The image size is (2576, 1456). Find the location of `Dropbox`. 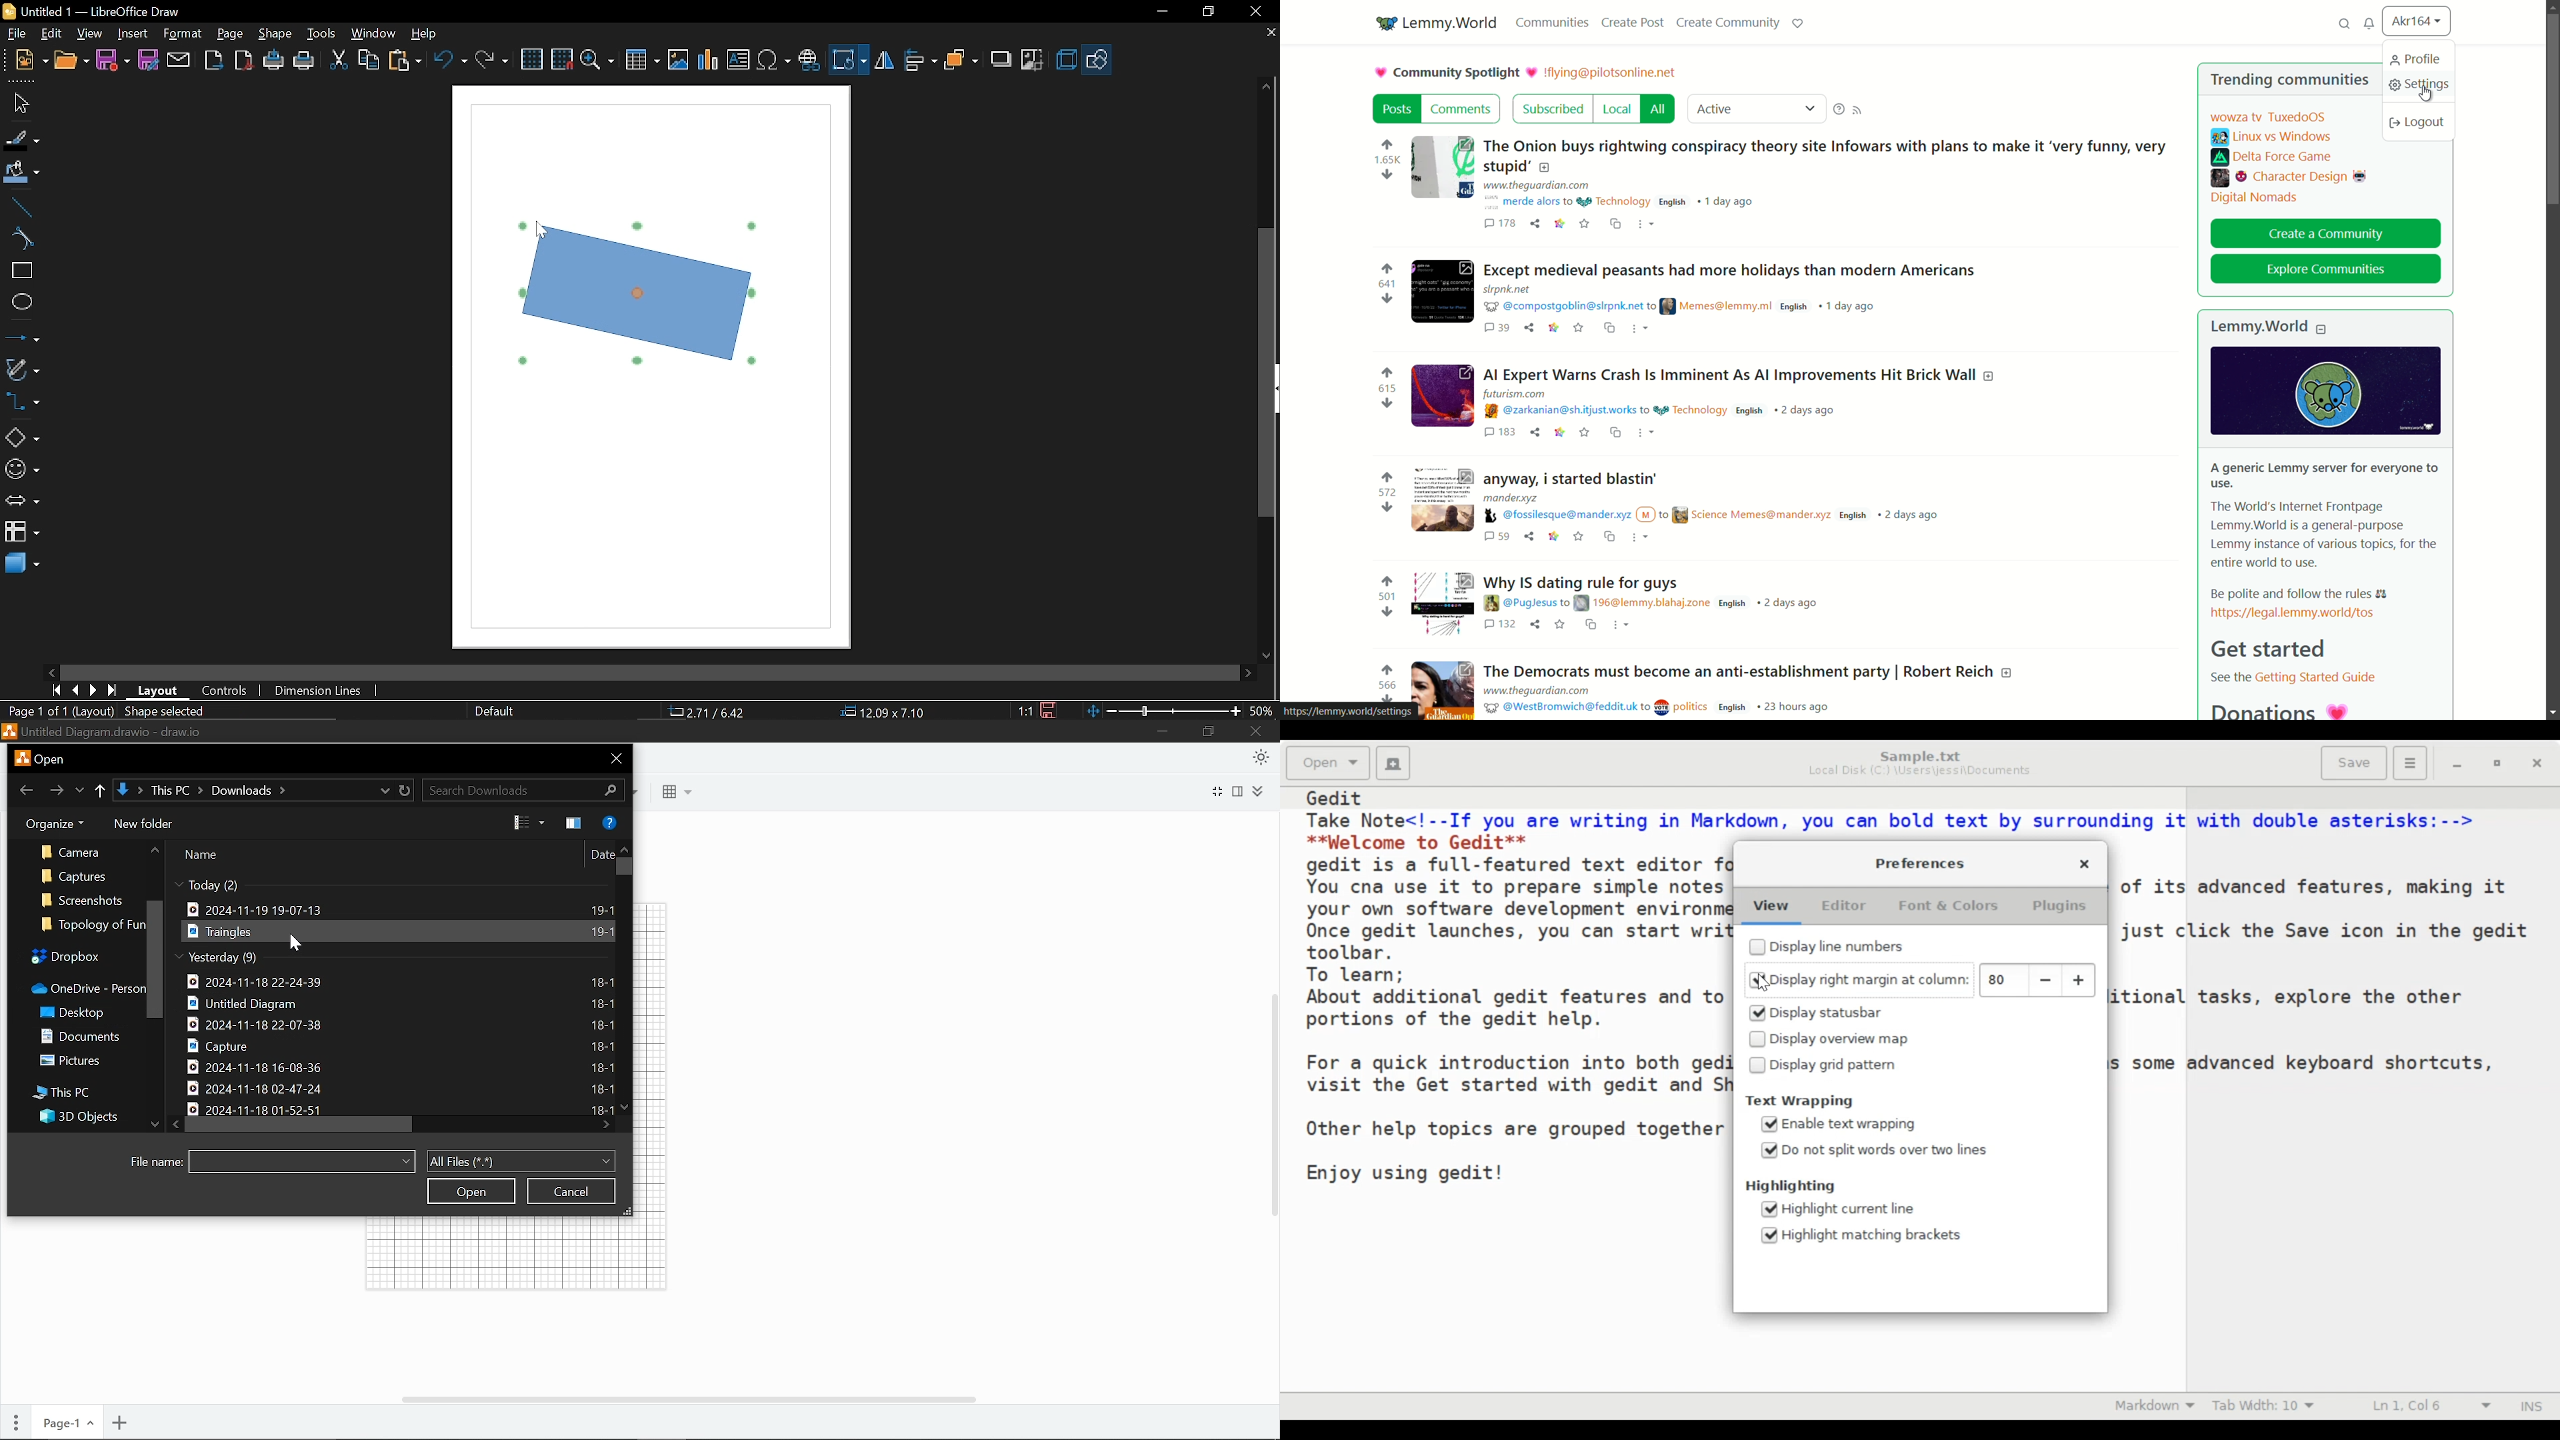

Dropbox is located at coordinates (78, 956).